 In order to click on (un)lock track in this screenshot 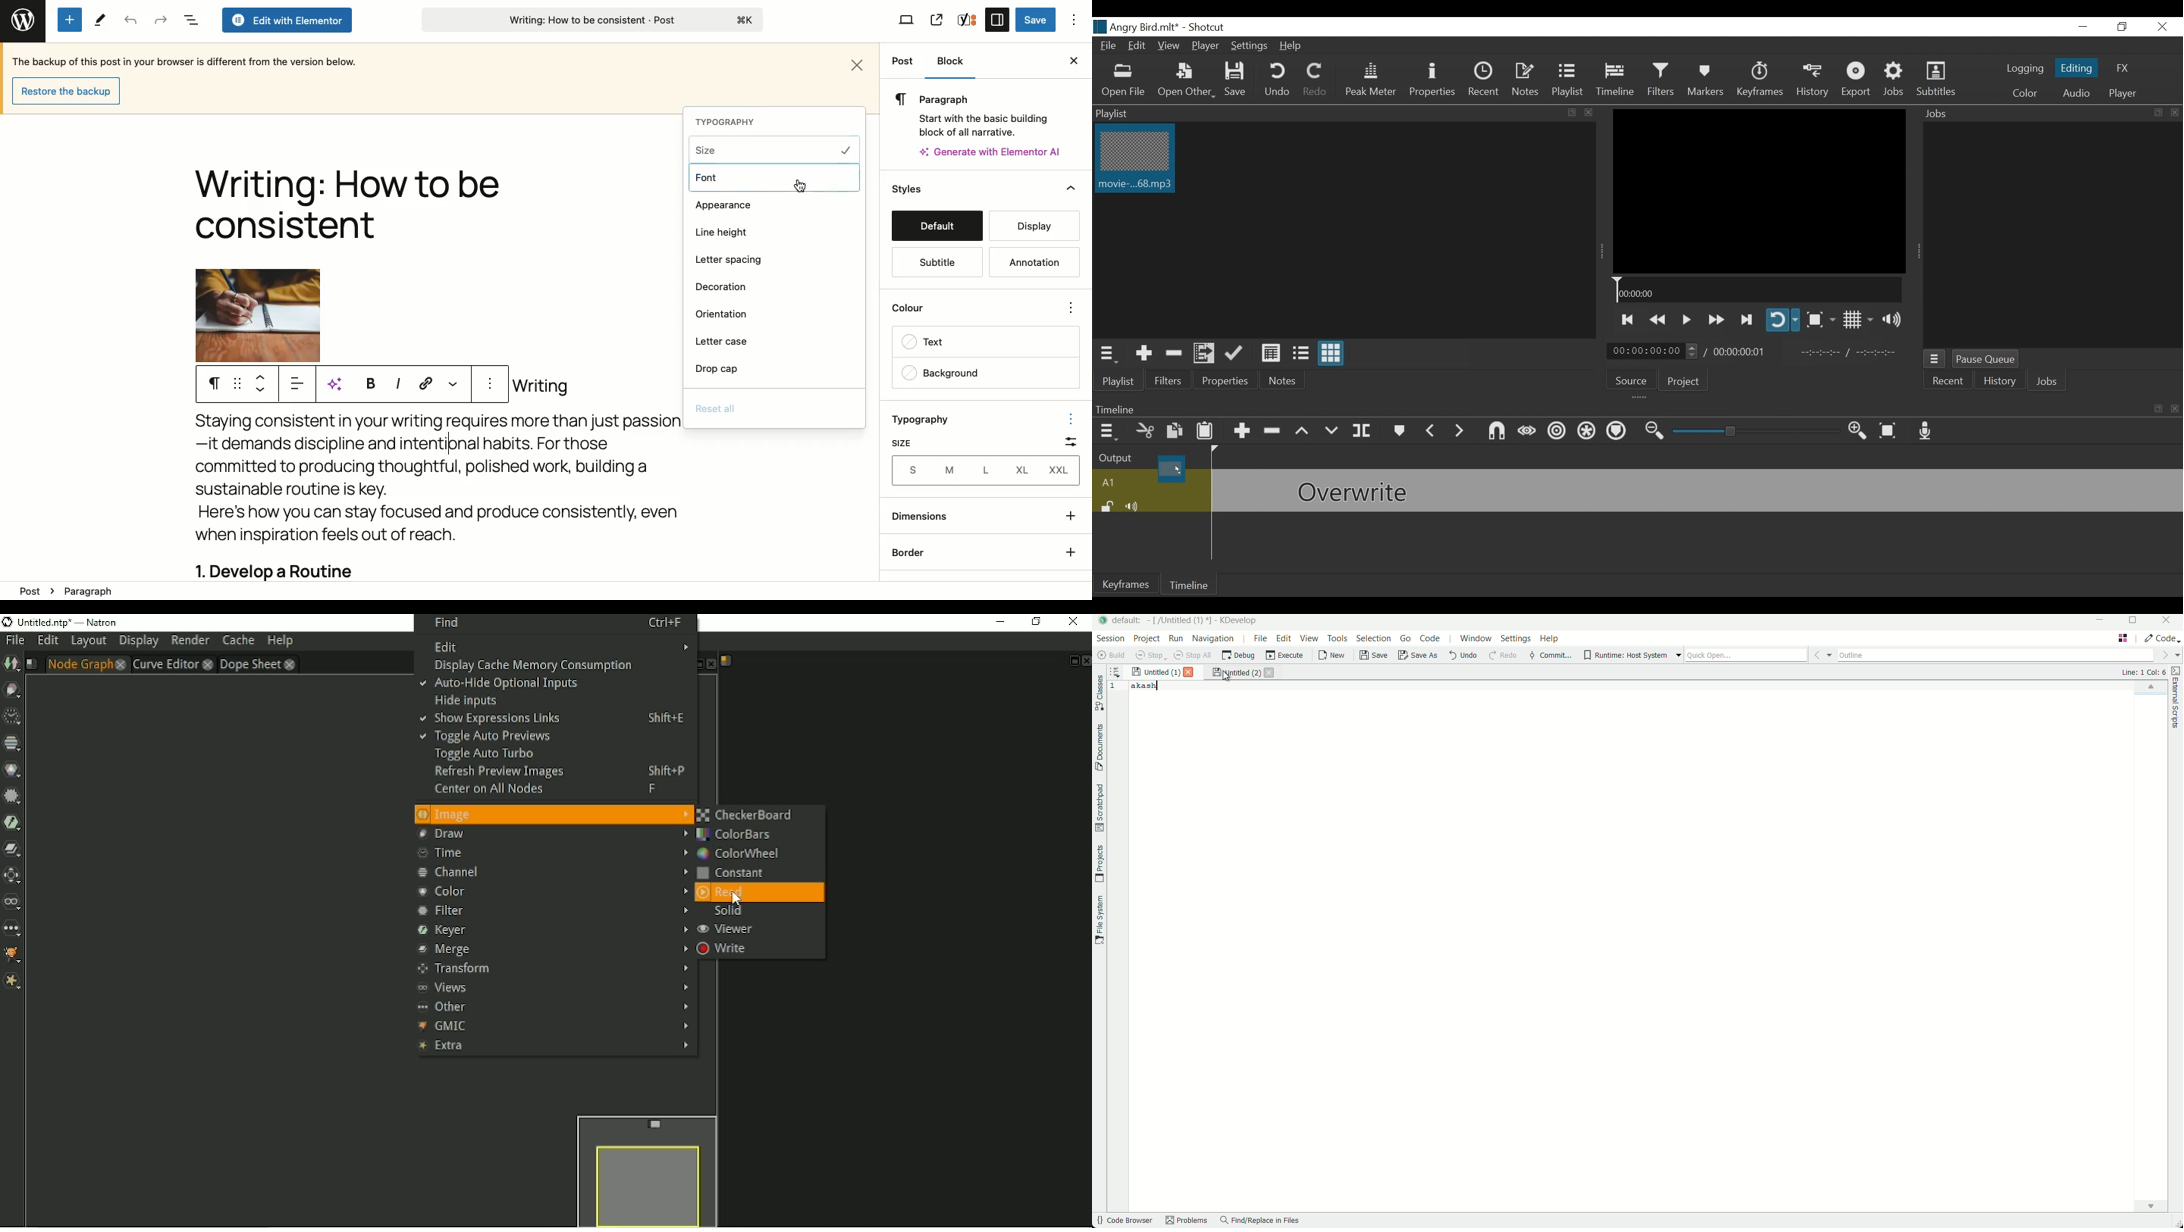, I will do `click(1107, 504)`.